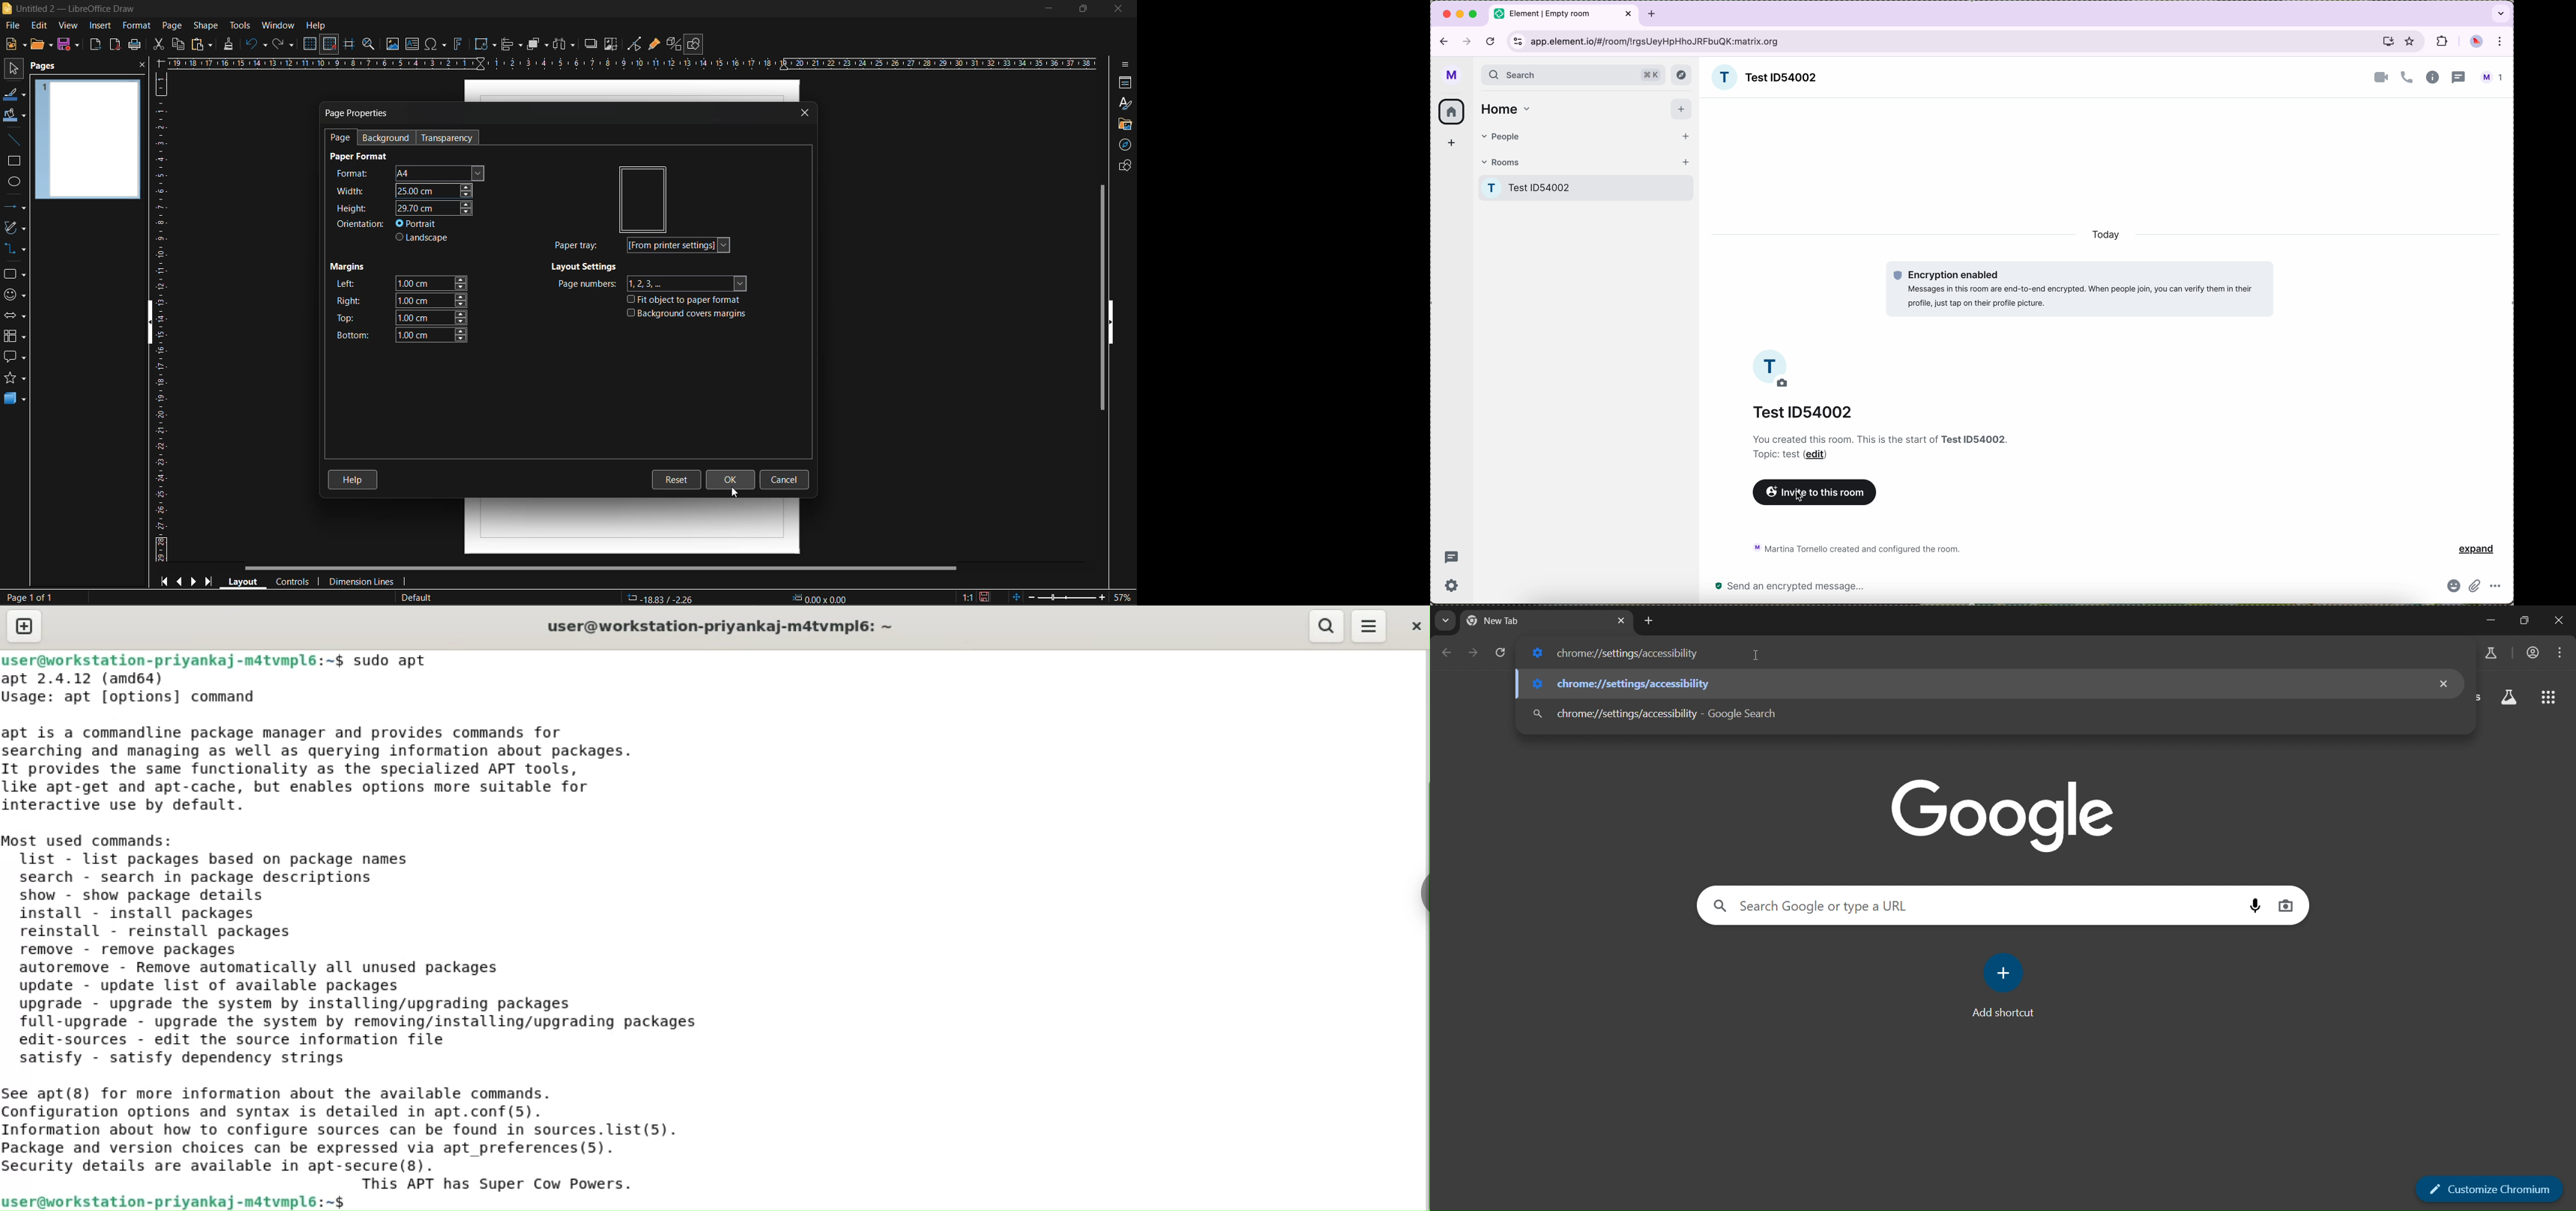 This screenshot has height=1232, width=2576. What do you see at coordinates (636, 62) in the screenshot?
I see `horizontal ruler` at bounding box center [636, 62].